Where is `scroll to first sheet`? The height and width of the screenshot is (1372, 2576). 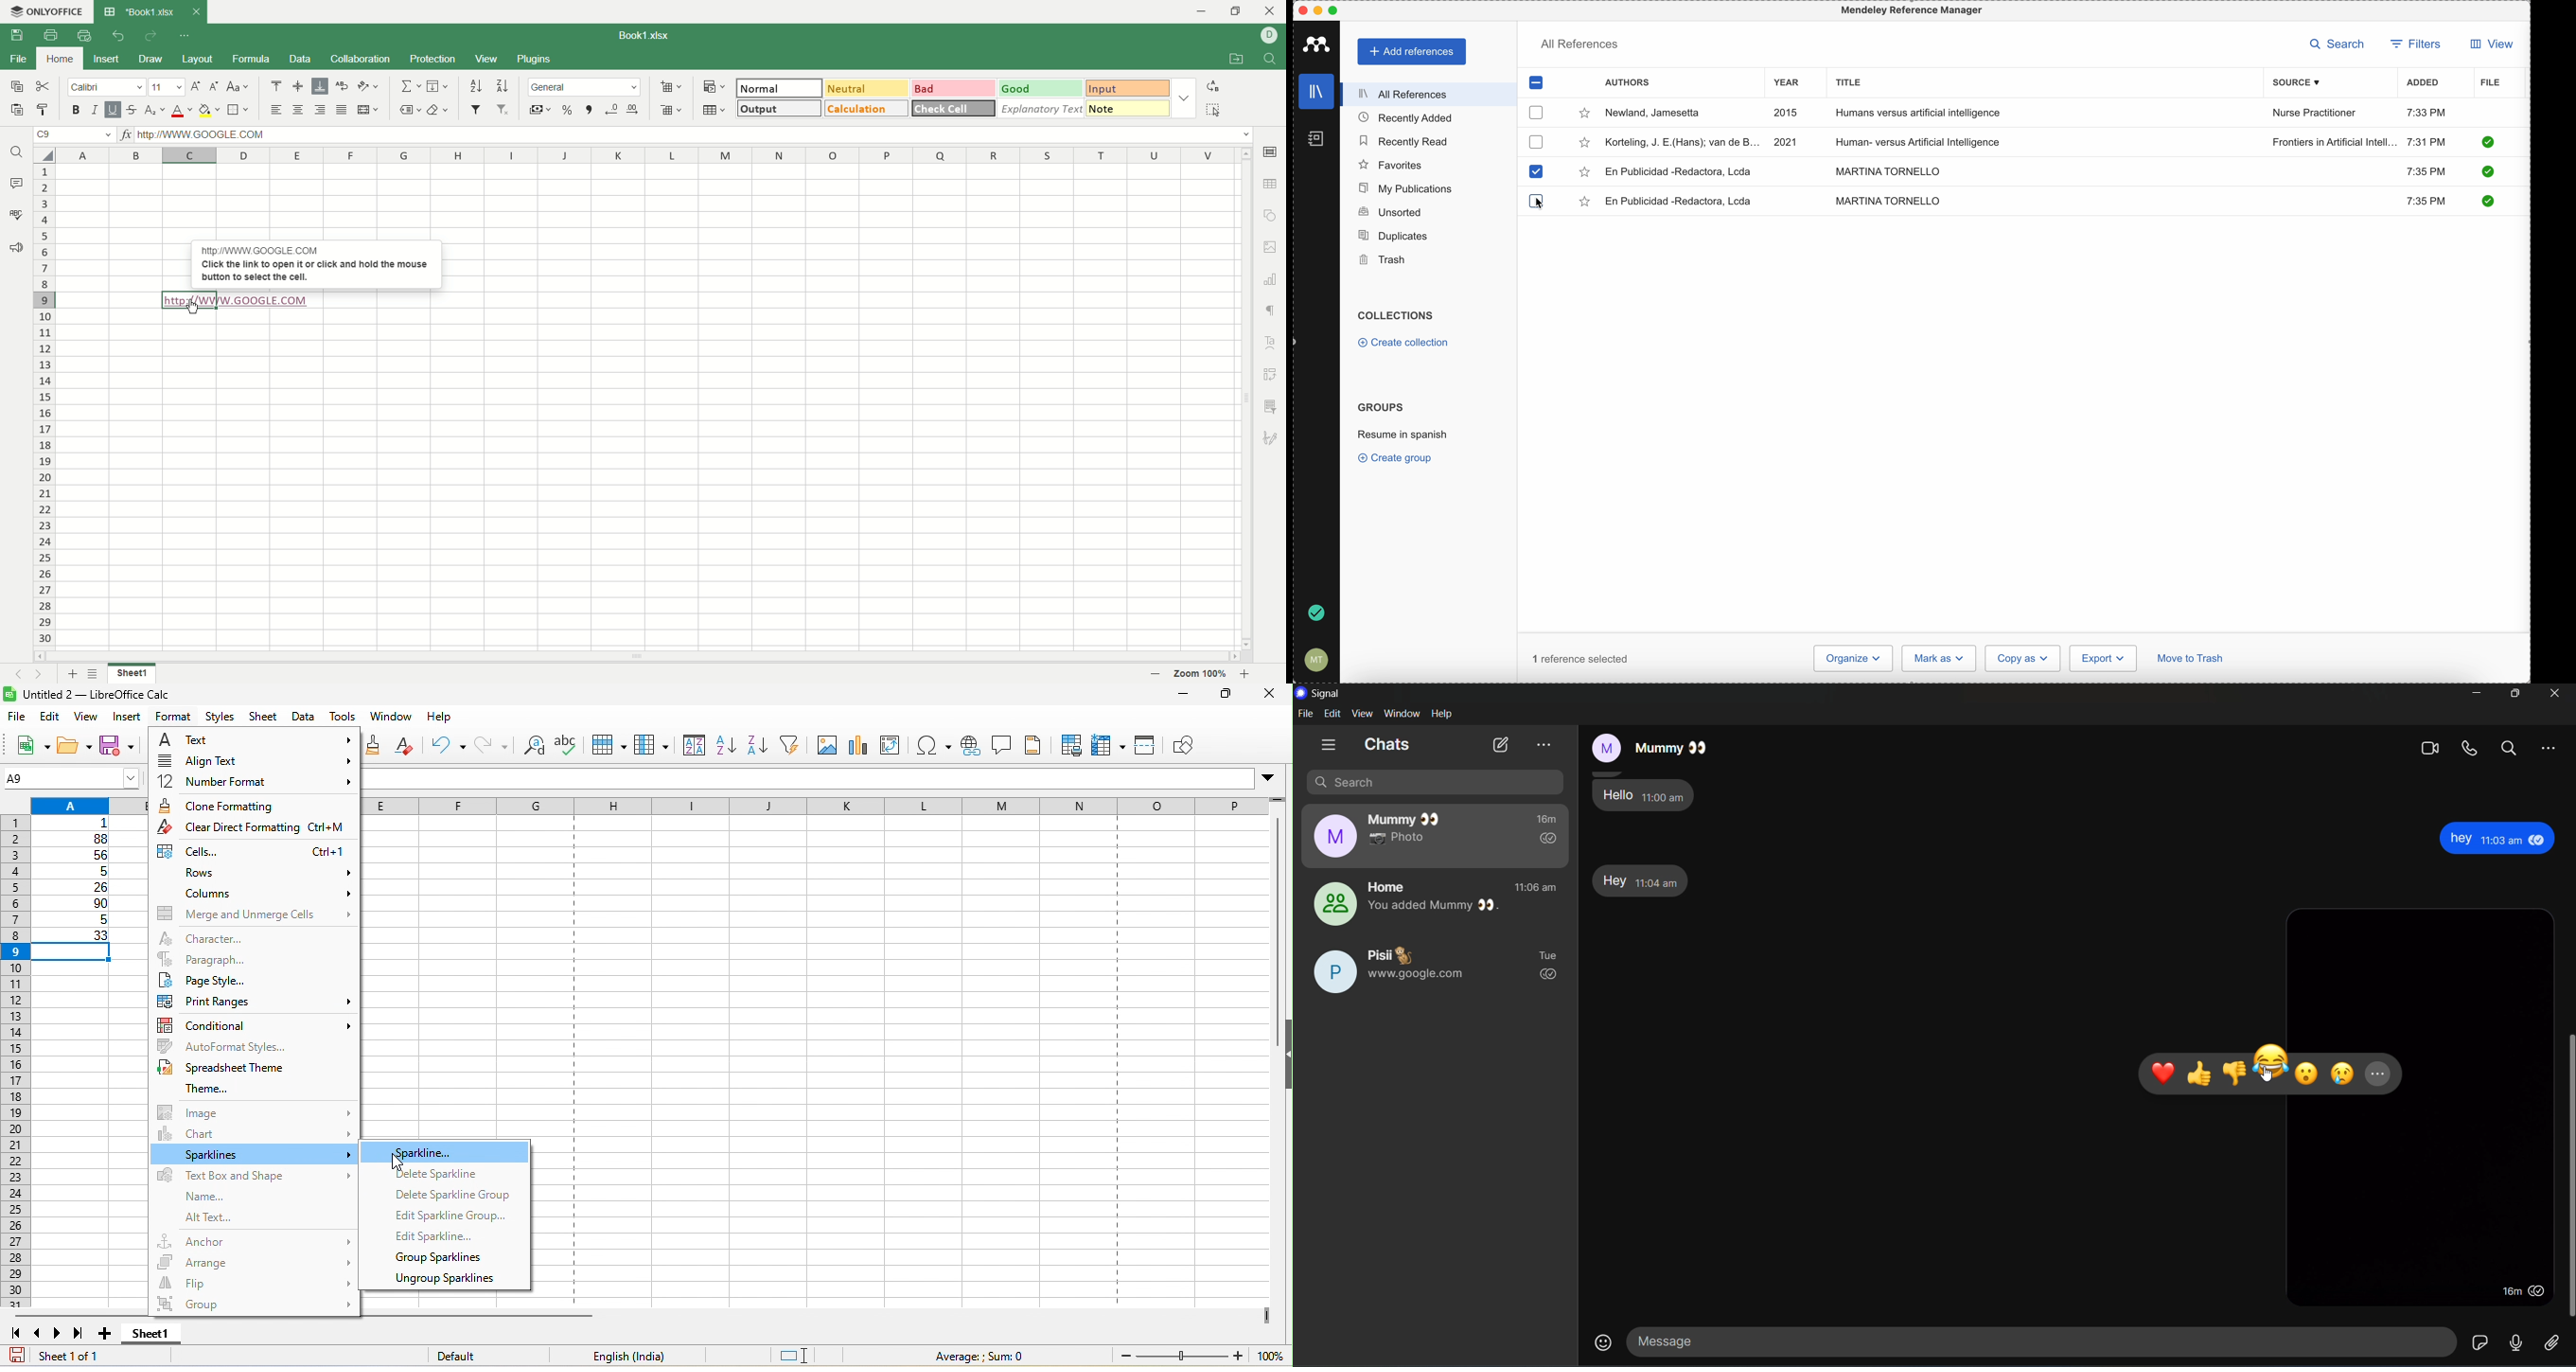 scroll to first sheet is located at coordinates (15, 1334).